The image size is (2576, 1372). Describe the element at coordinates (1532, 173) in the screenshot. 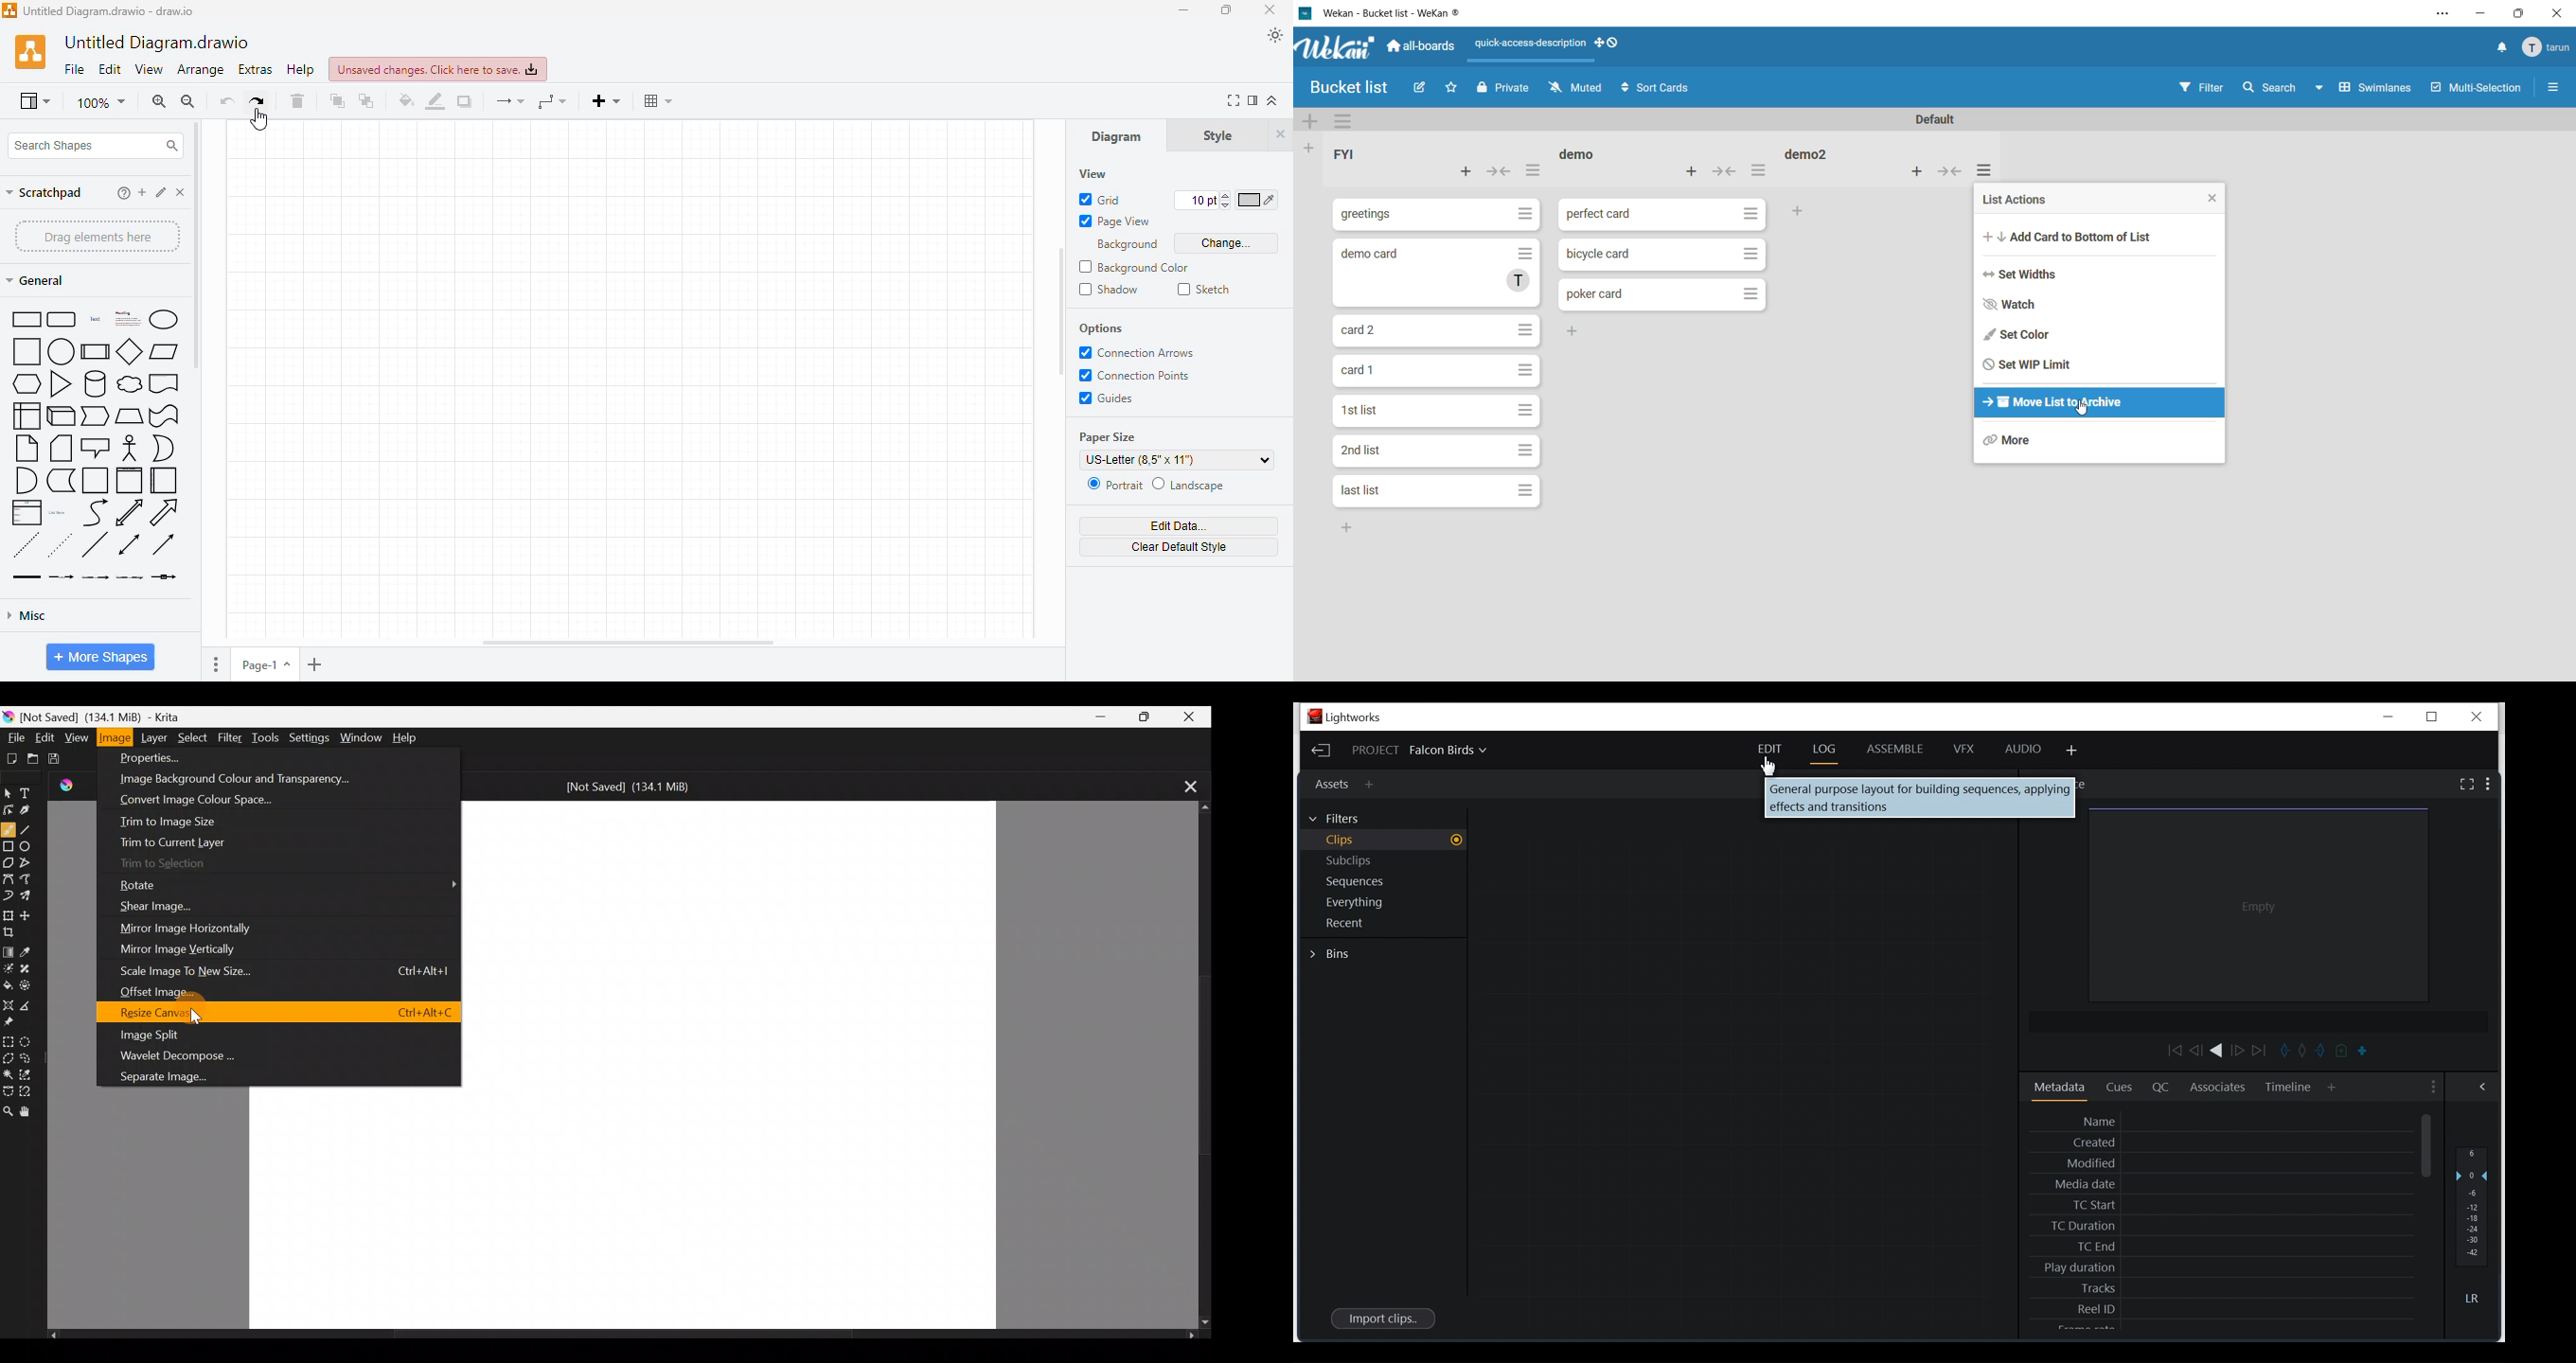

I see `list actions` at that location.